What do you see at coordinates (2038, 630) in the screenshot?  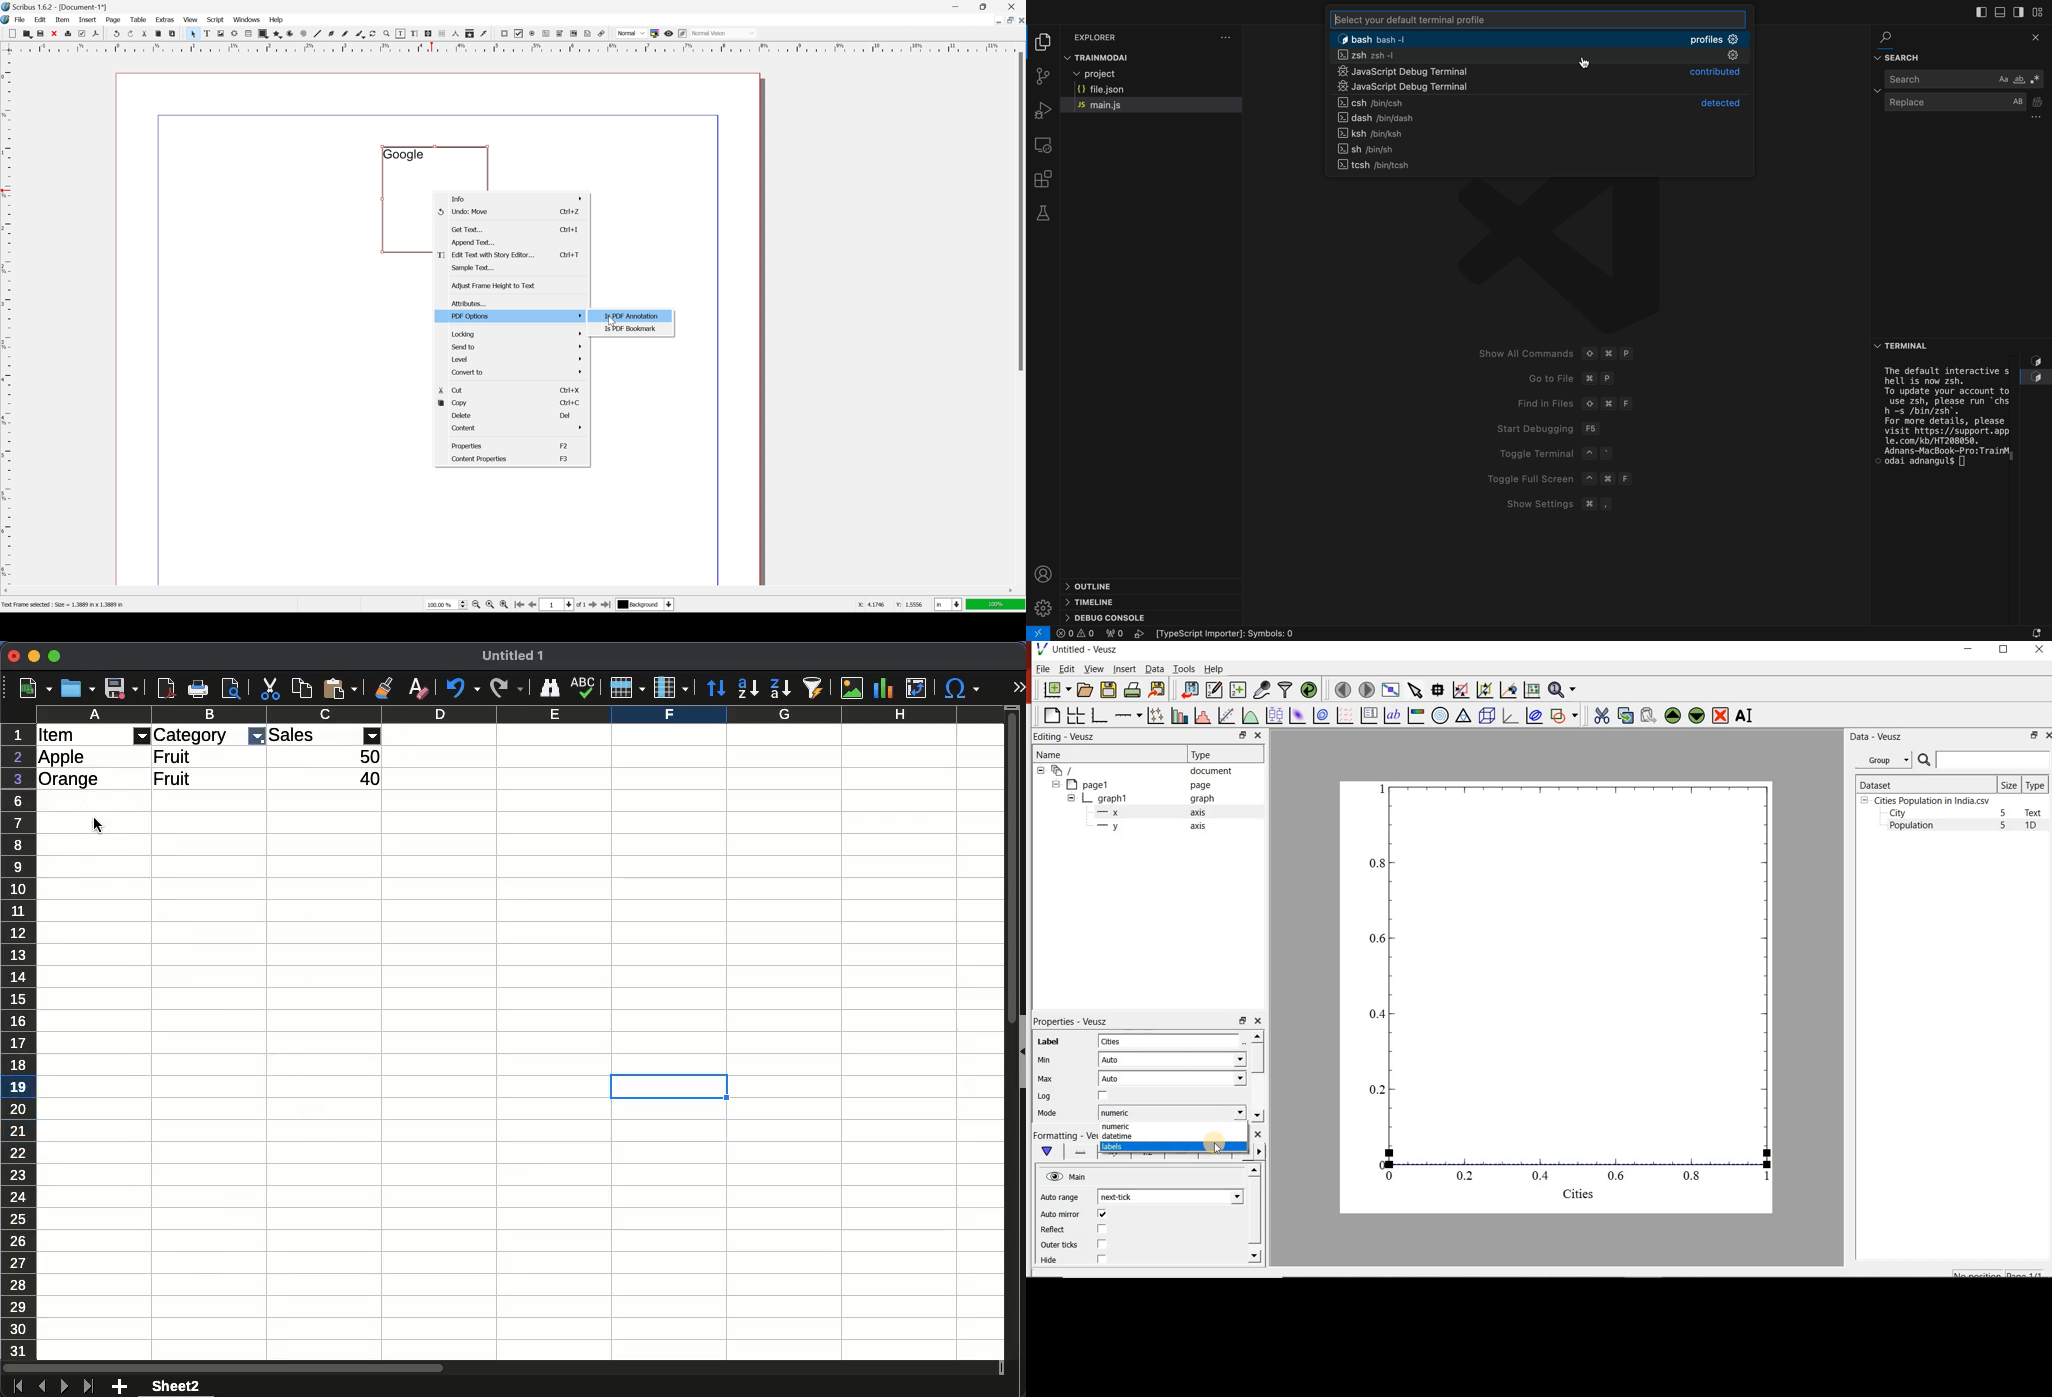 I see `notification` at bounding box center [2038, 630].